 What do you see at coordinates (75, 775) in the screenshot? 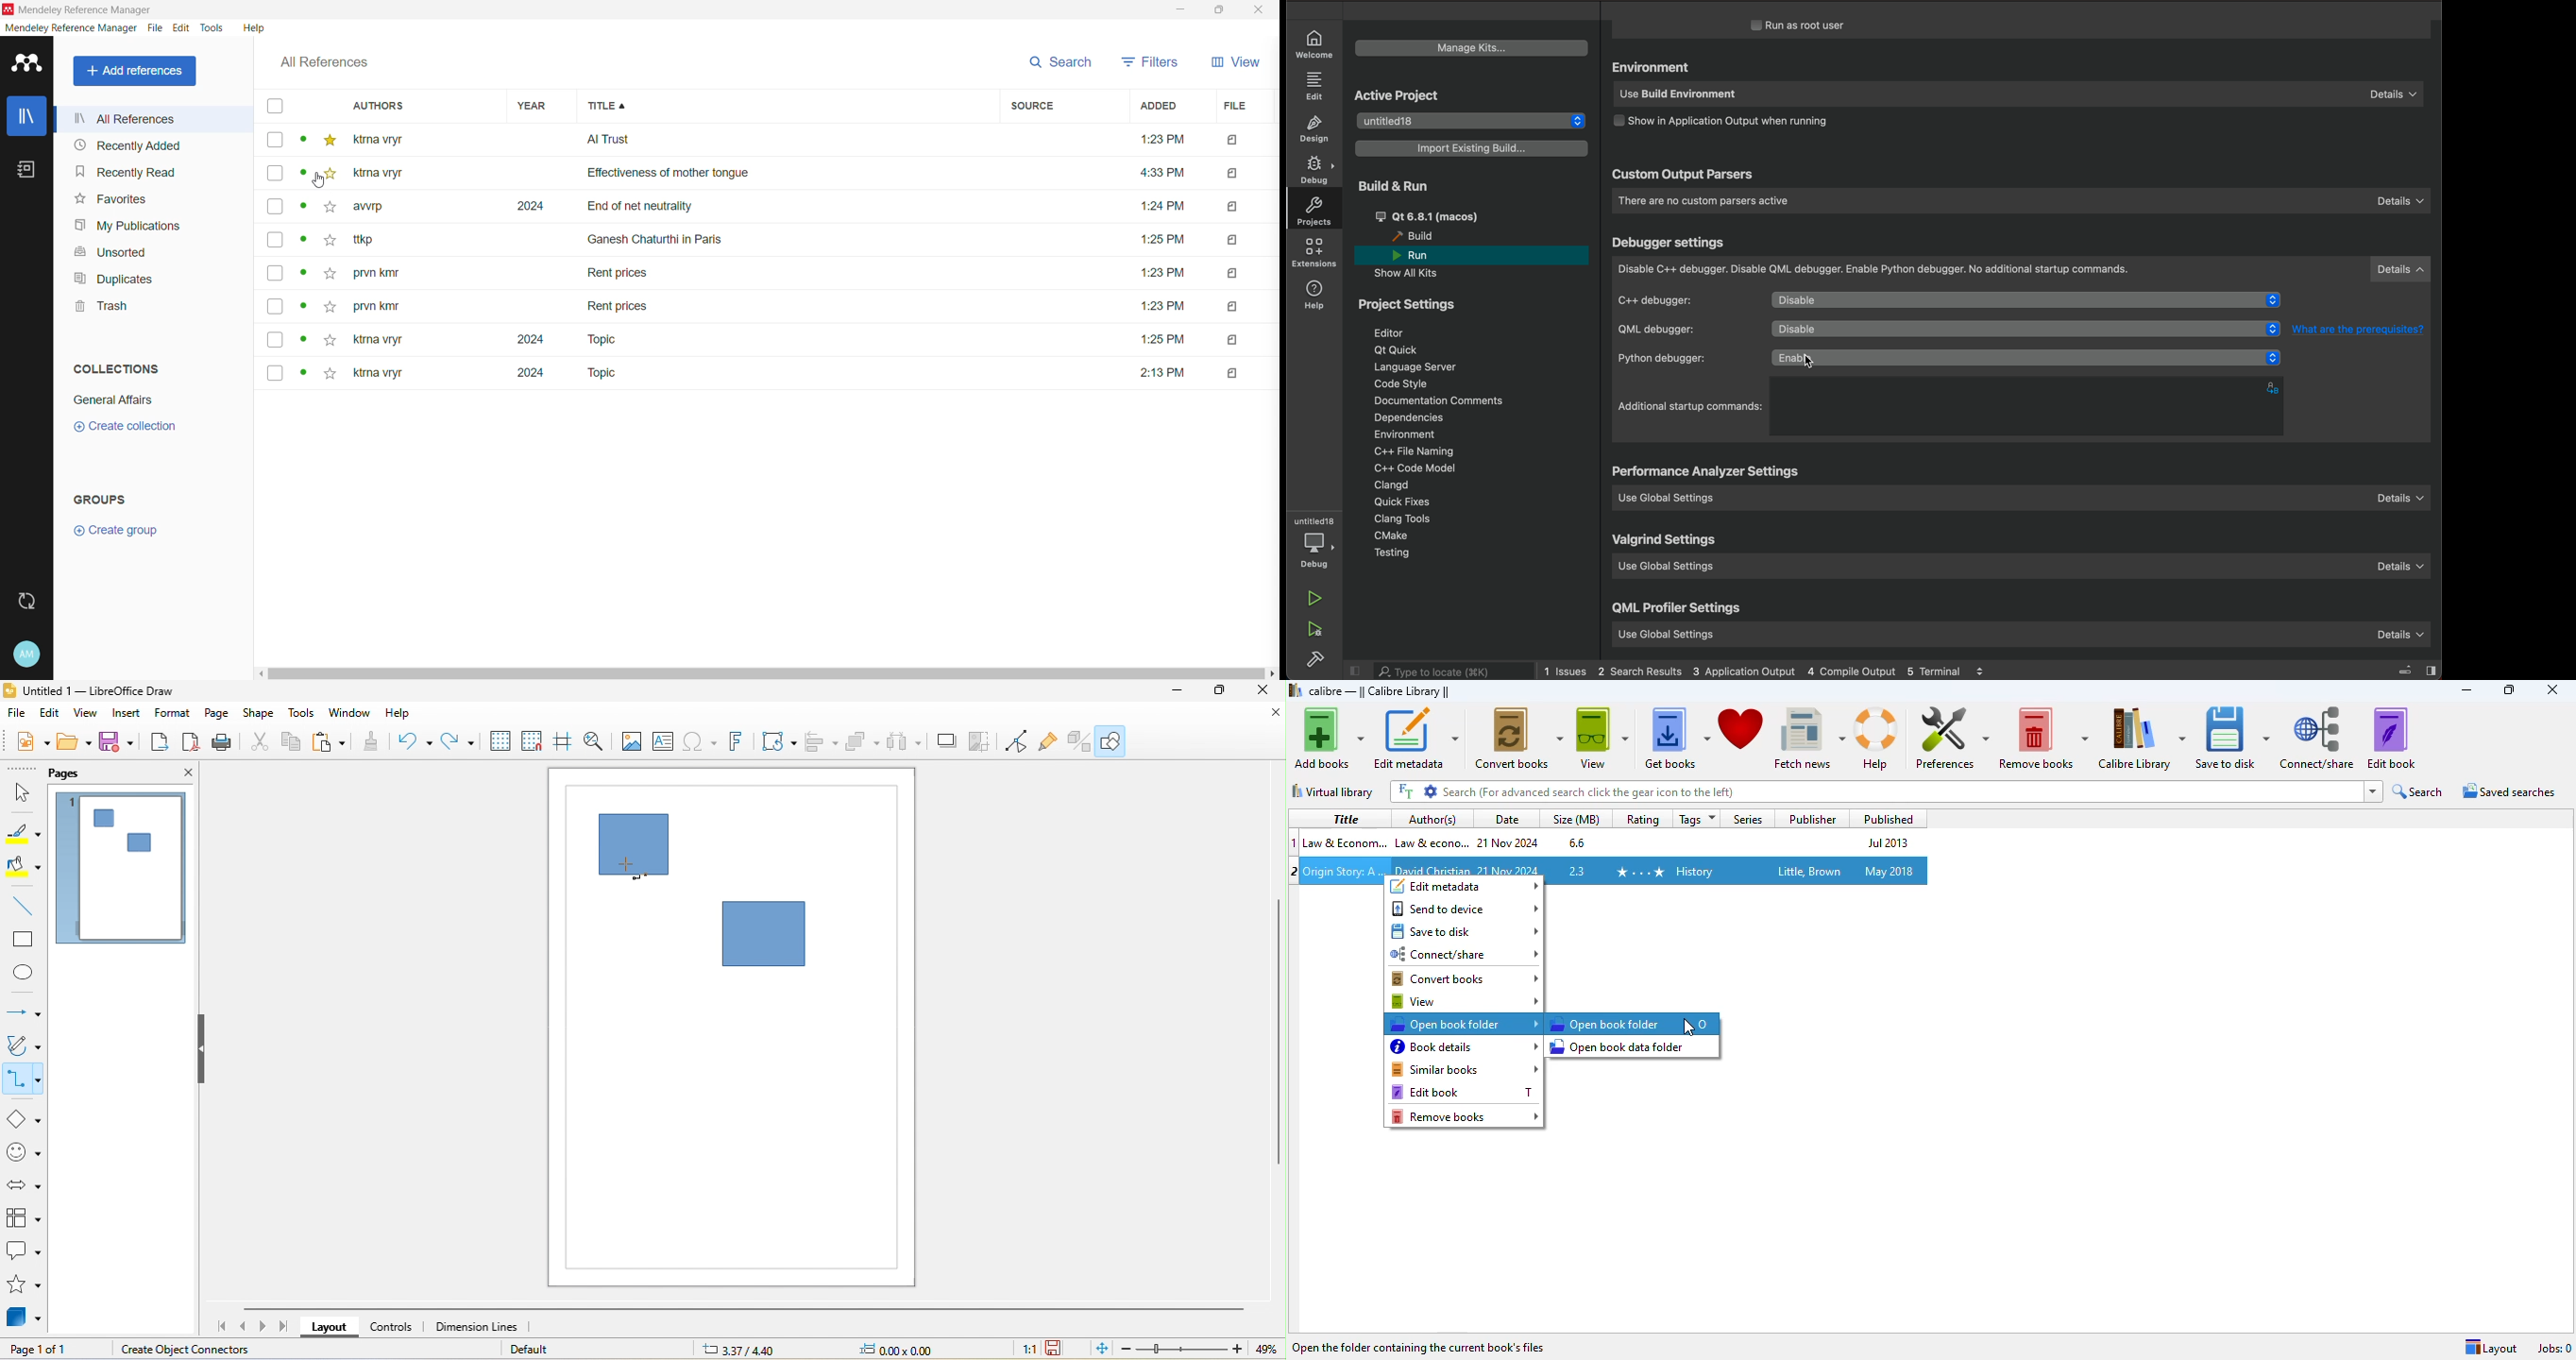
I see `pags` at bounding box center [75, 775].